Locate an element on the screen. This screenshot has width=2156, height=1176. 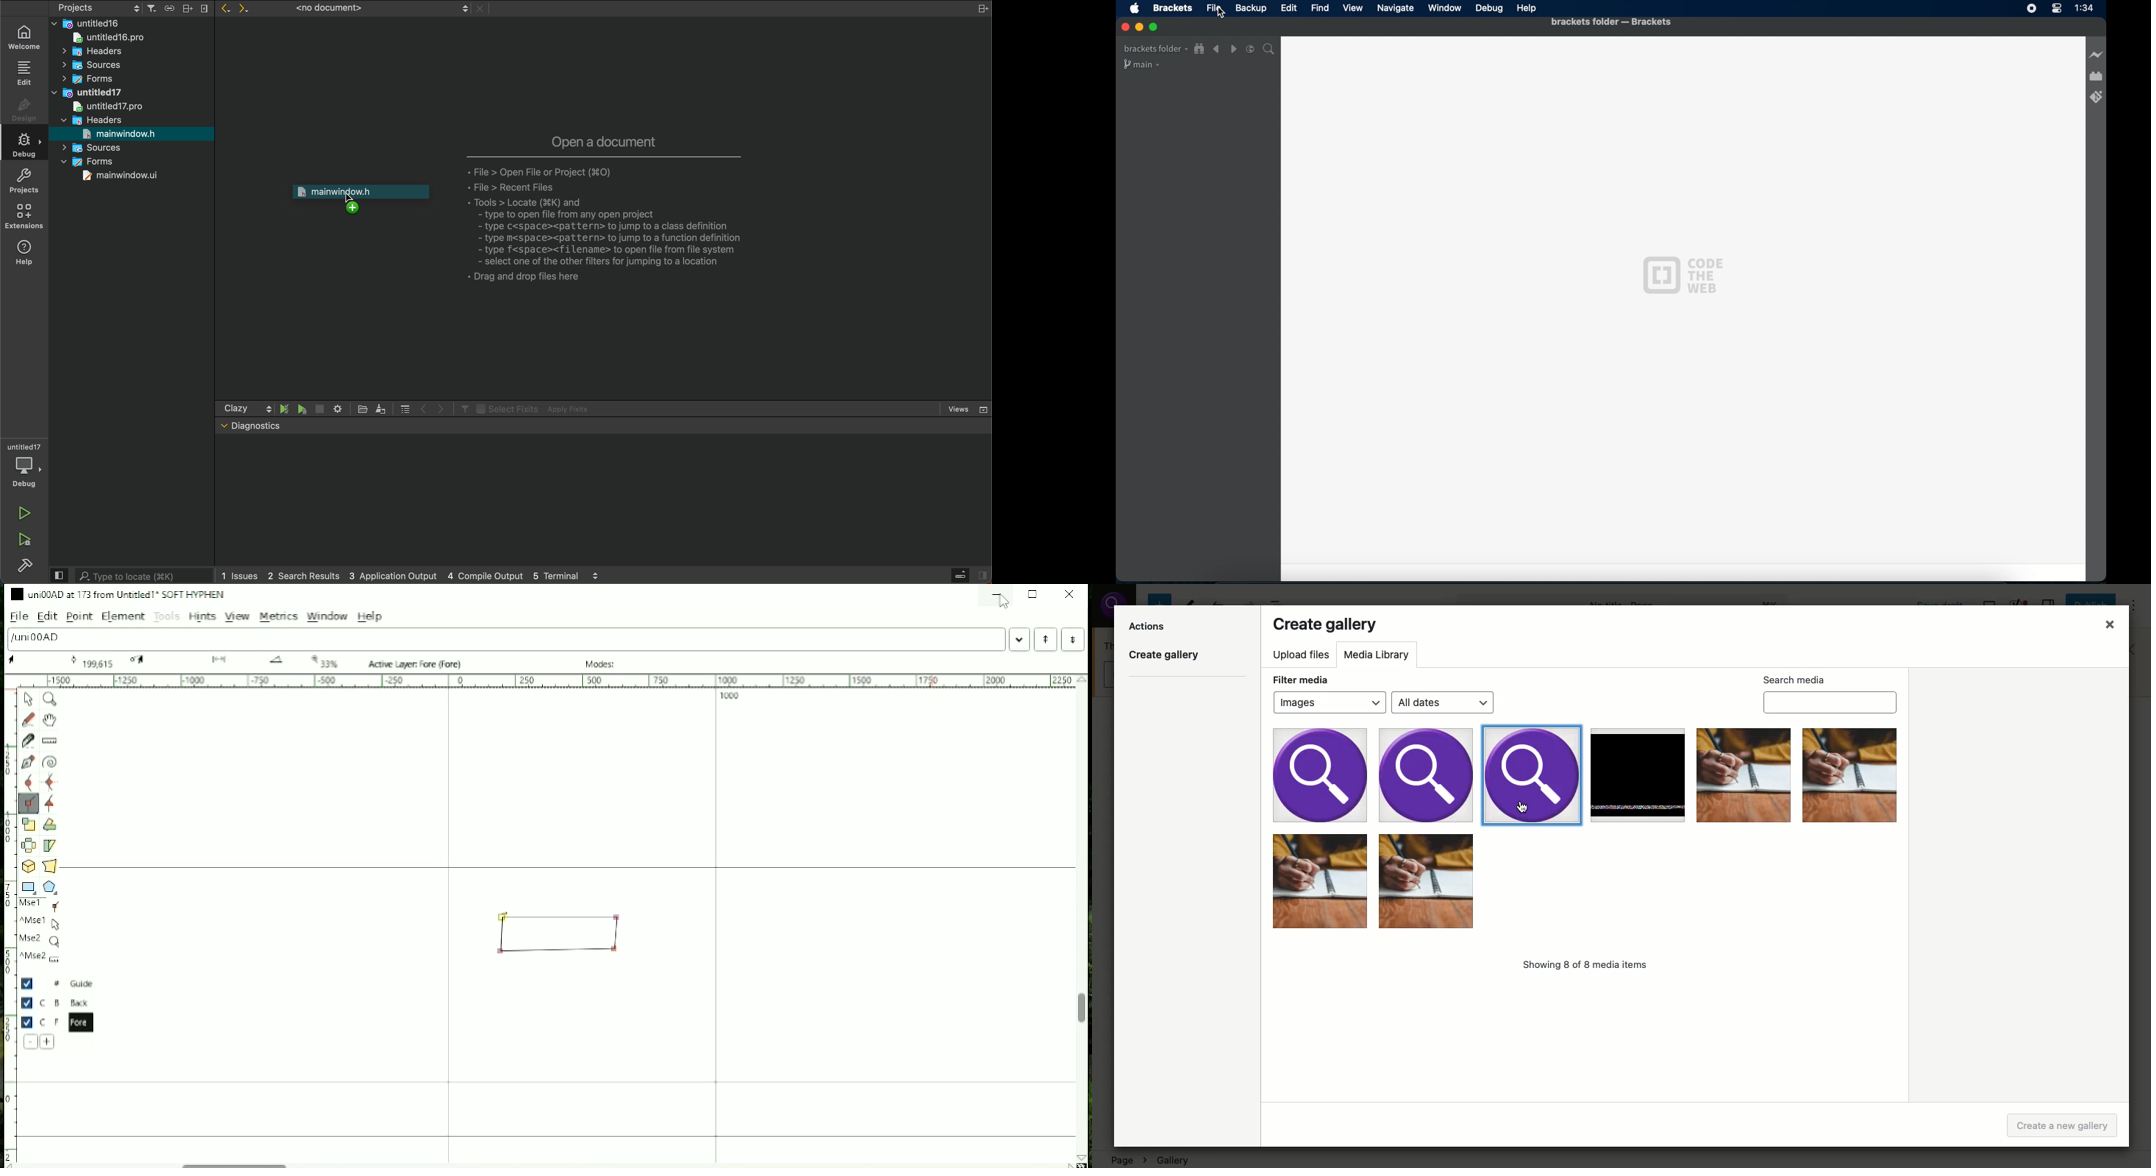
173 Oxad U+00AD "uni00AD" SOFT HYPHEN is located at coordinates (1078, 1156).